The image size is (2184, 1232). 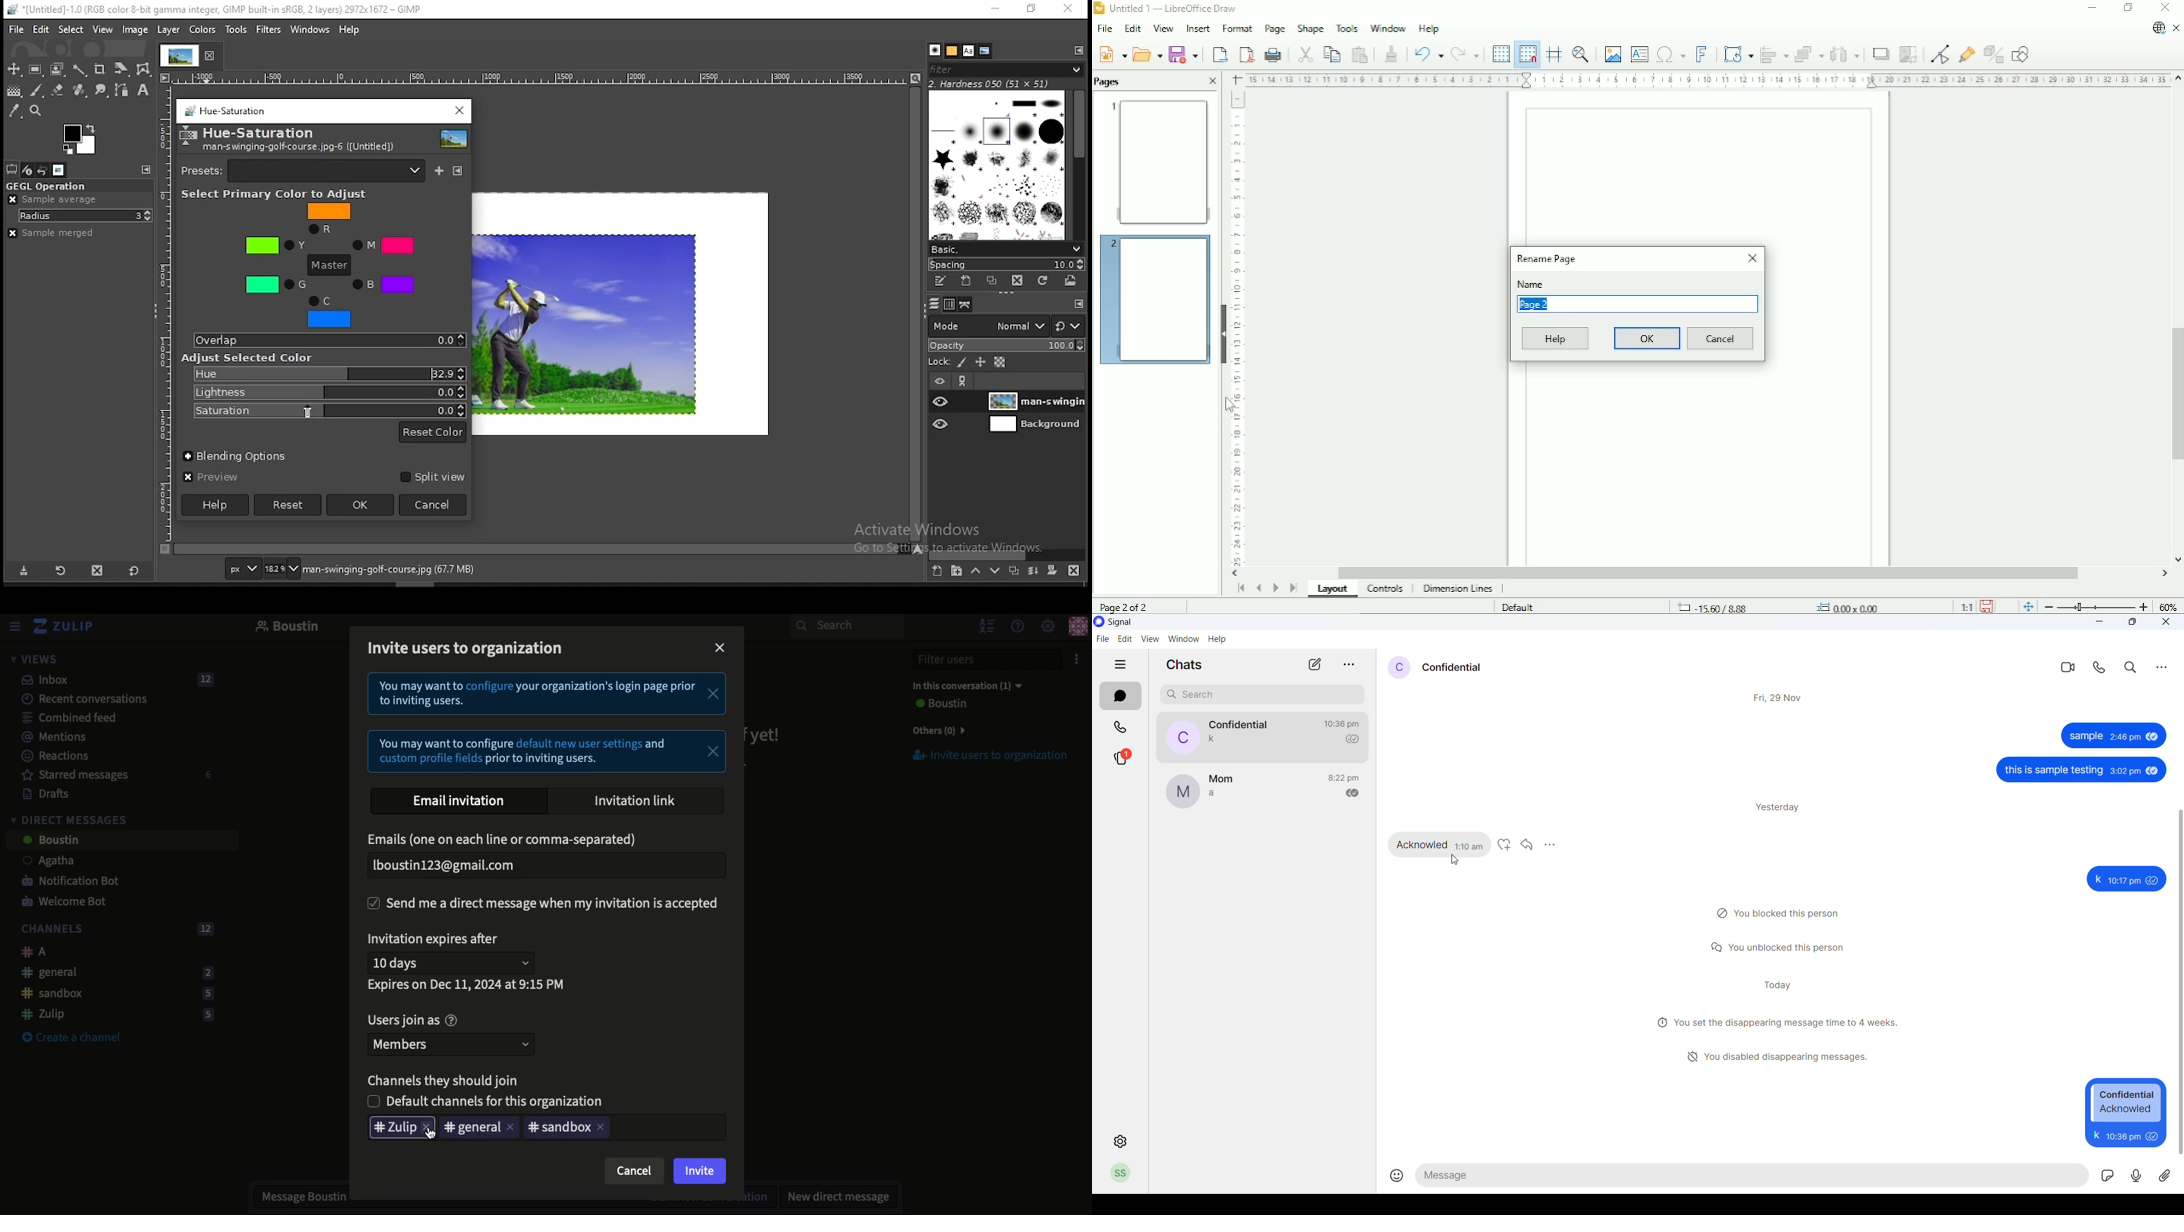 I want to click on Scroll to last page, so click(x=1294, y=587).